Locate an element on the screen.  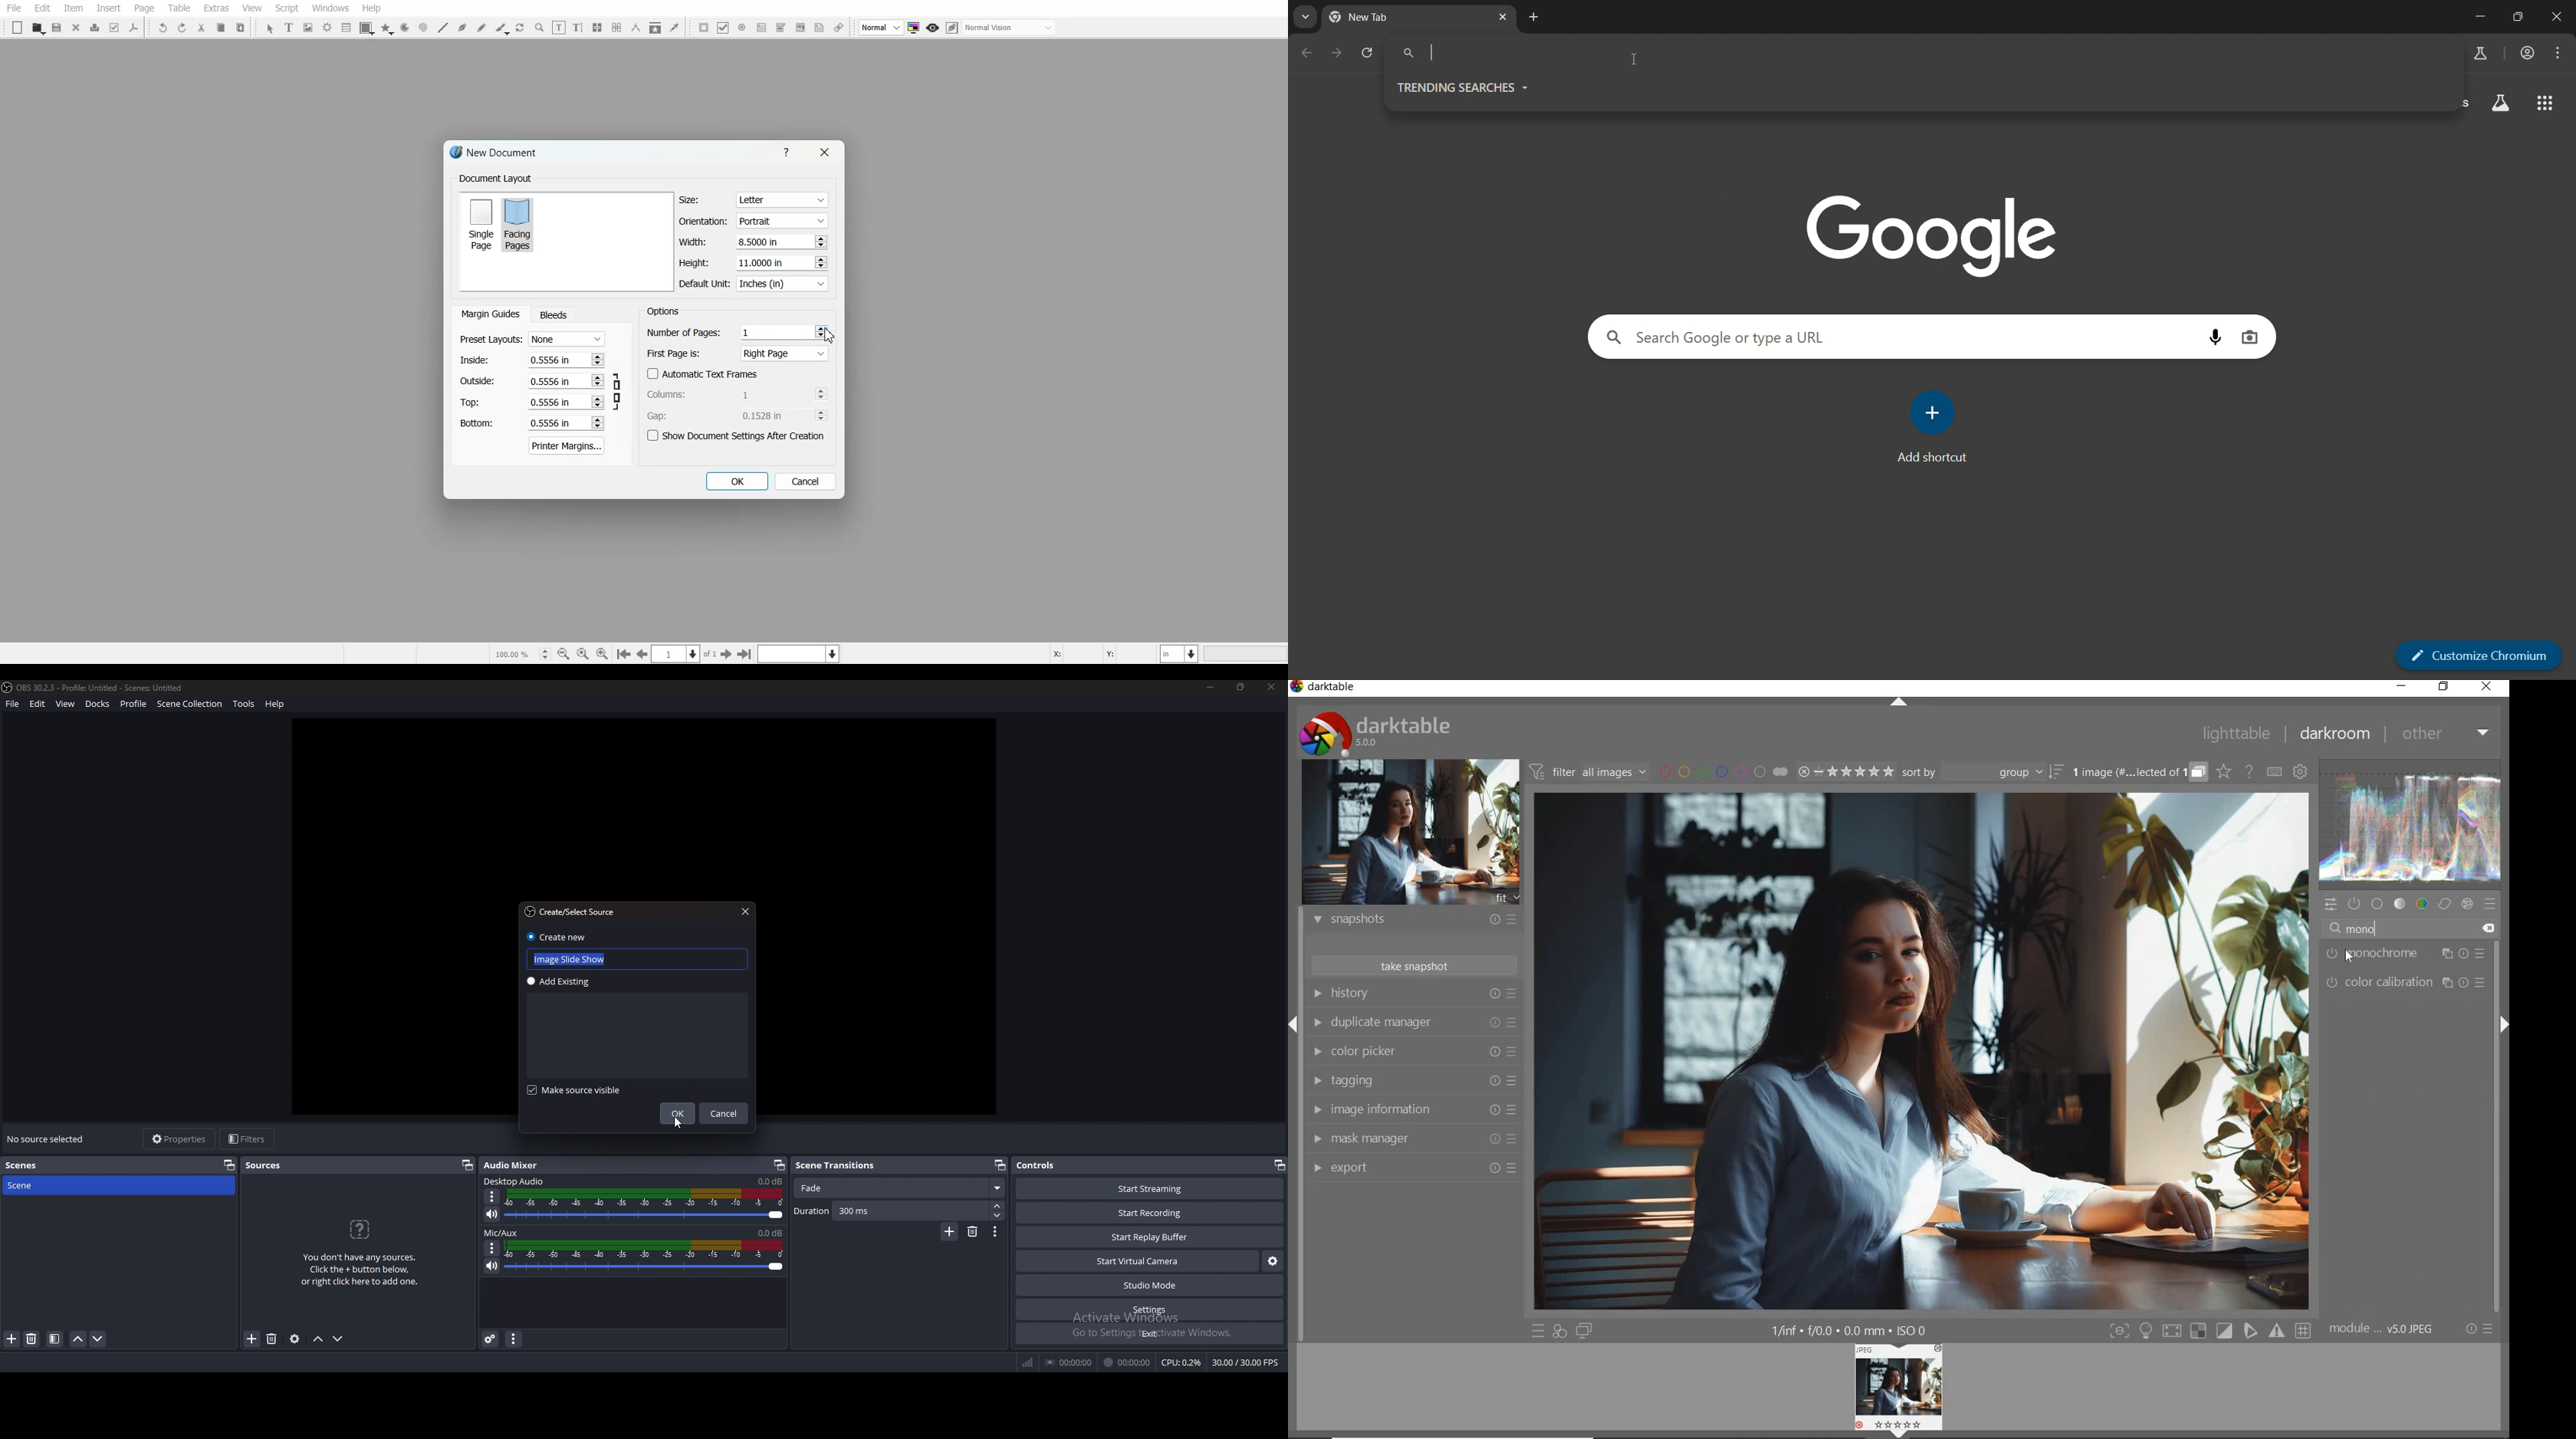
volume level is located at coordinates (769, 1181).